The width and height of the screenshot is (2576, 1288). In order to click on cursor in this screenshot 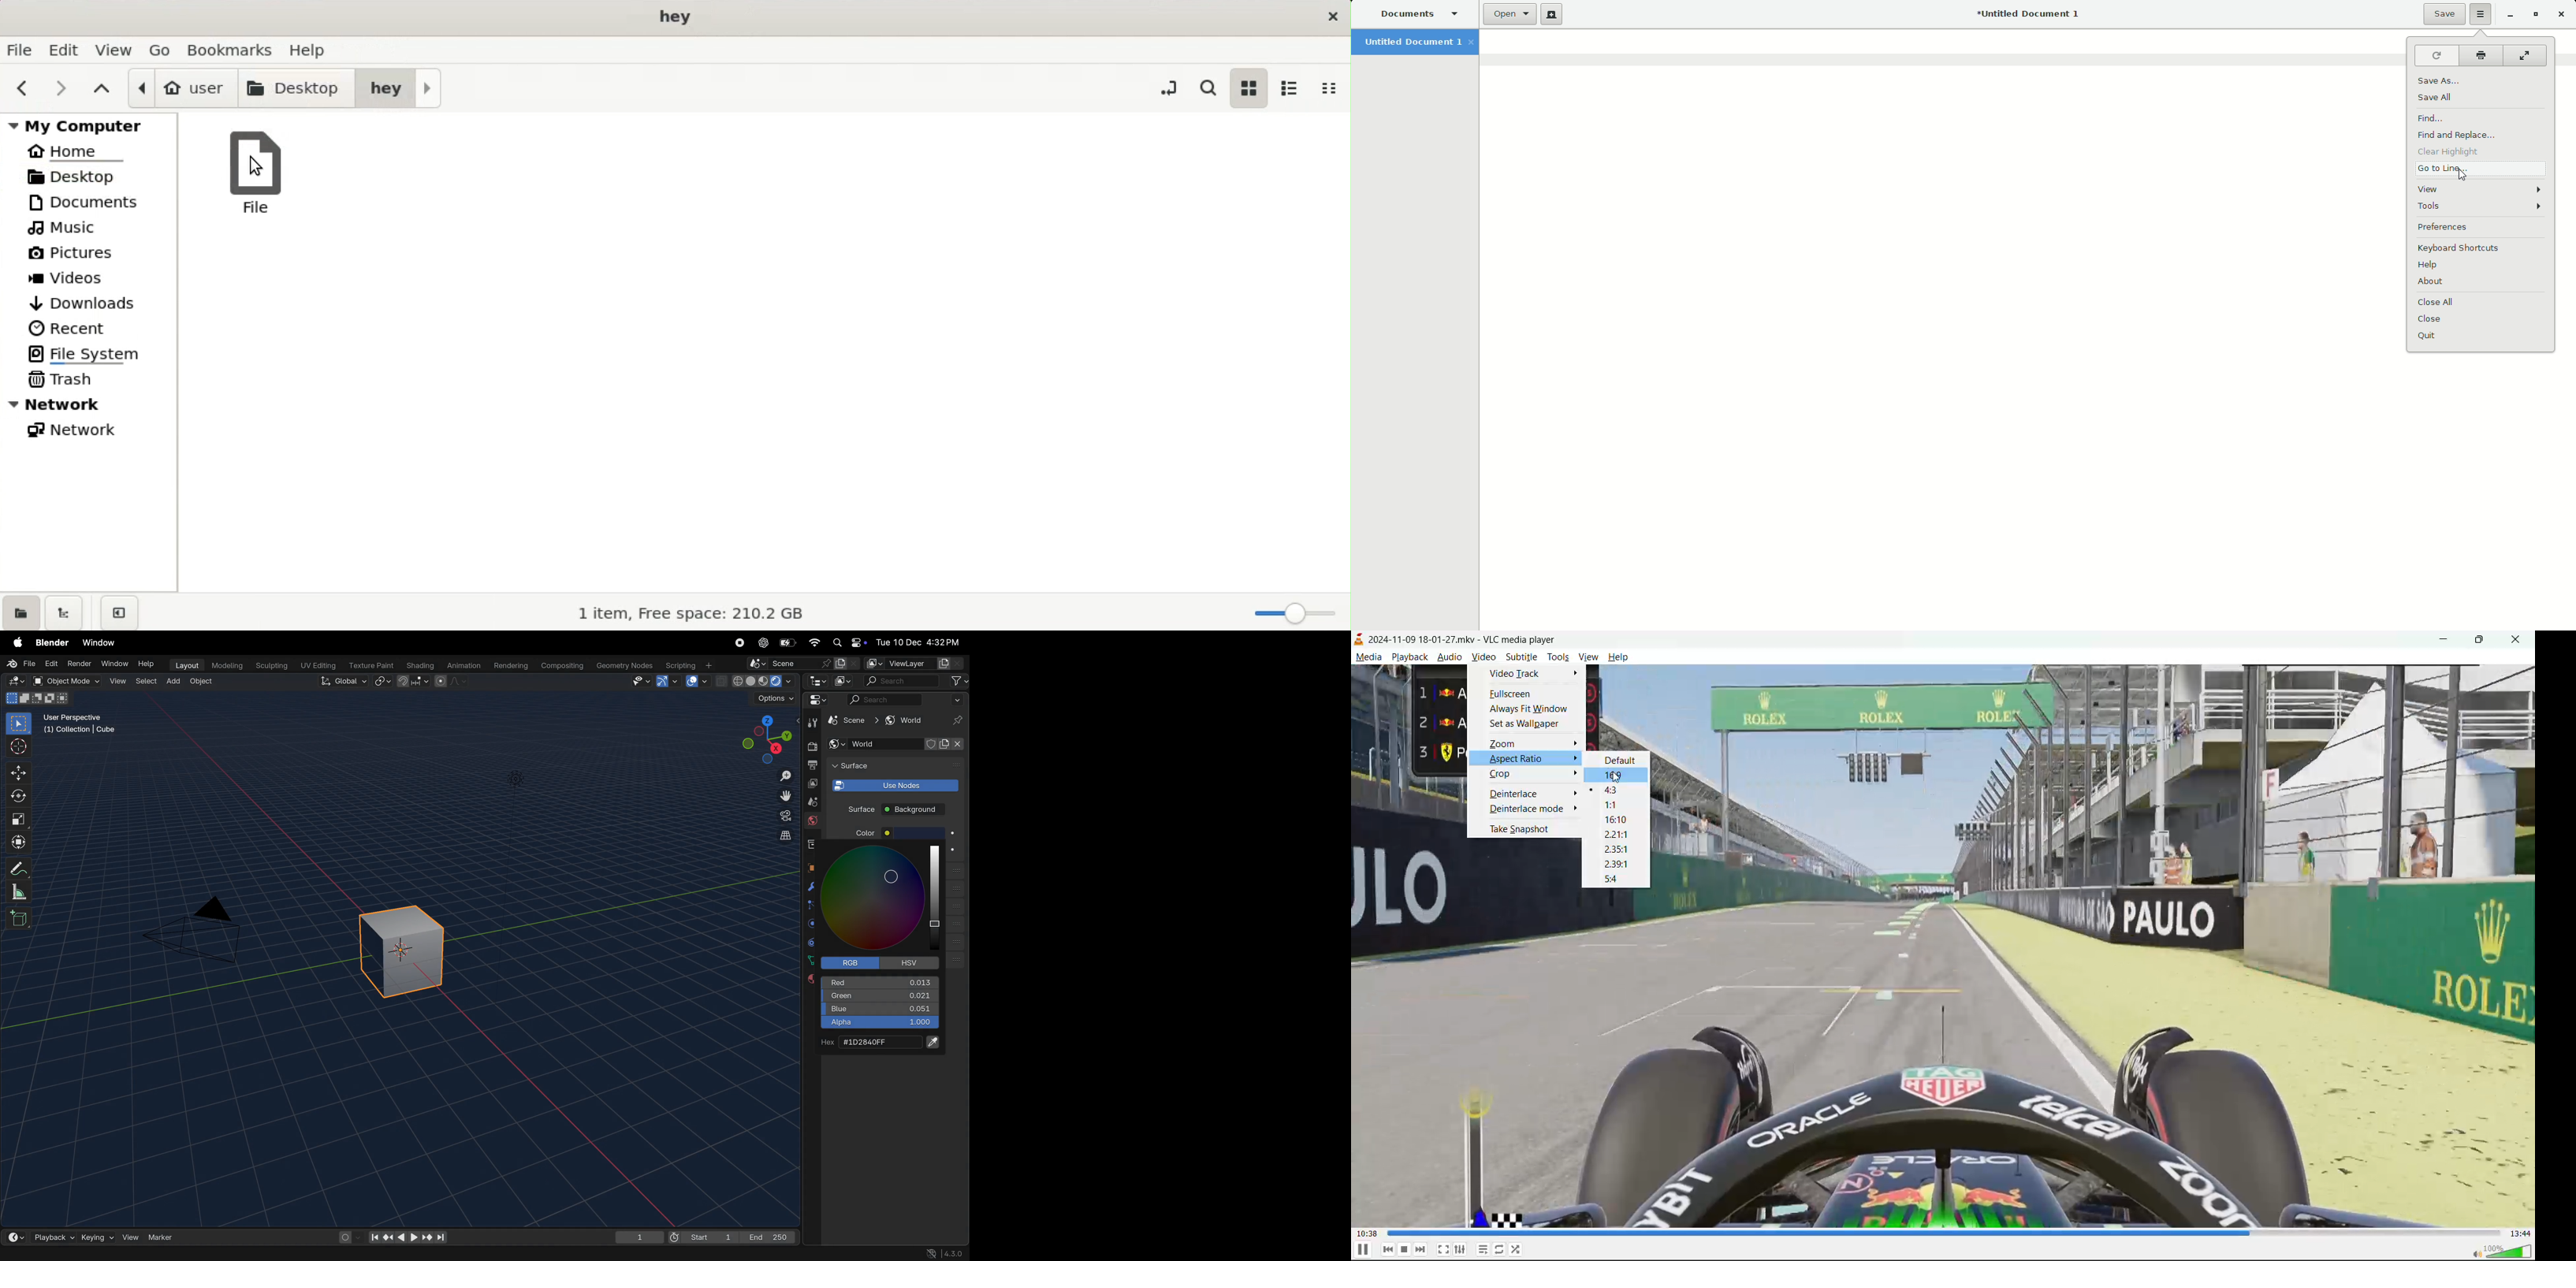, I will do `click(1618, 779)`.